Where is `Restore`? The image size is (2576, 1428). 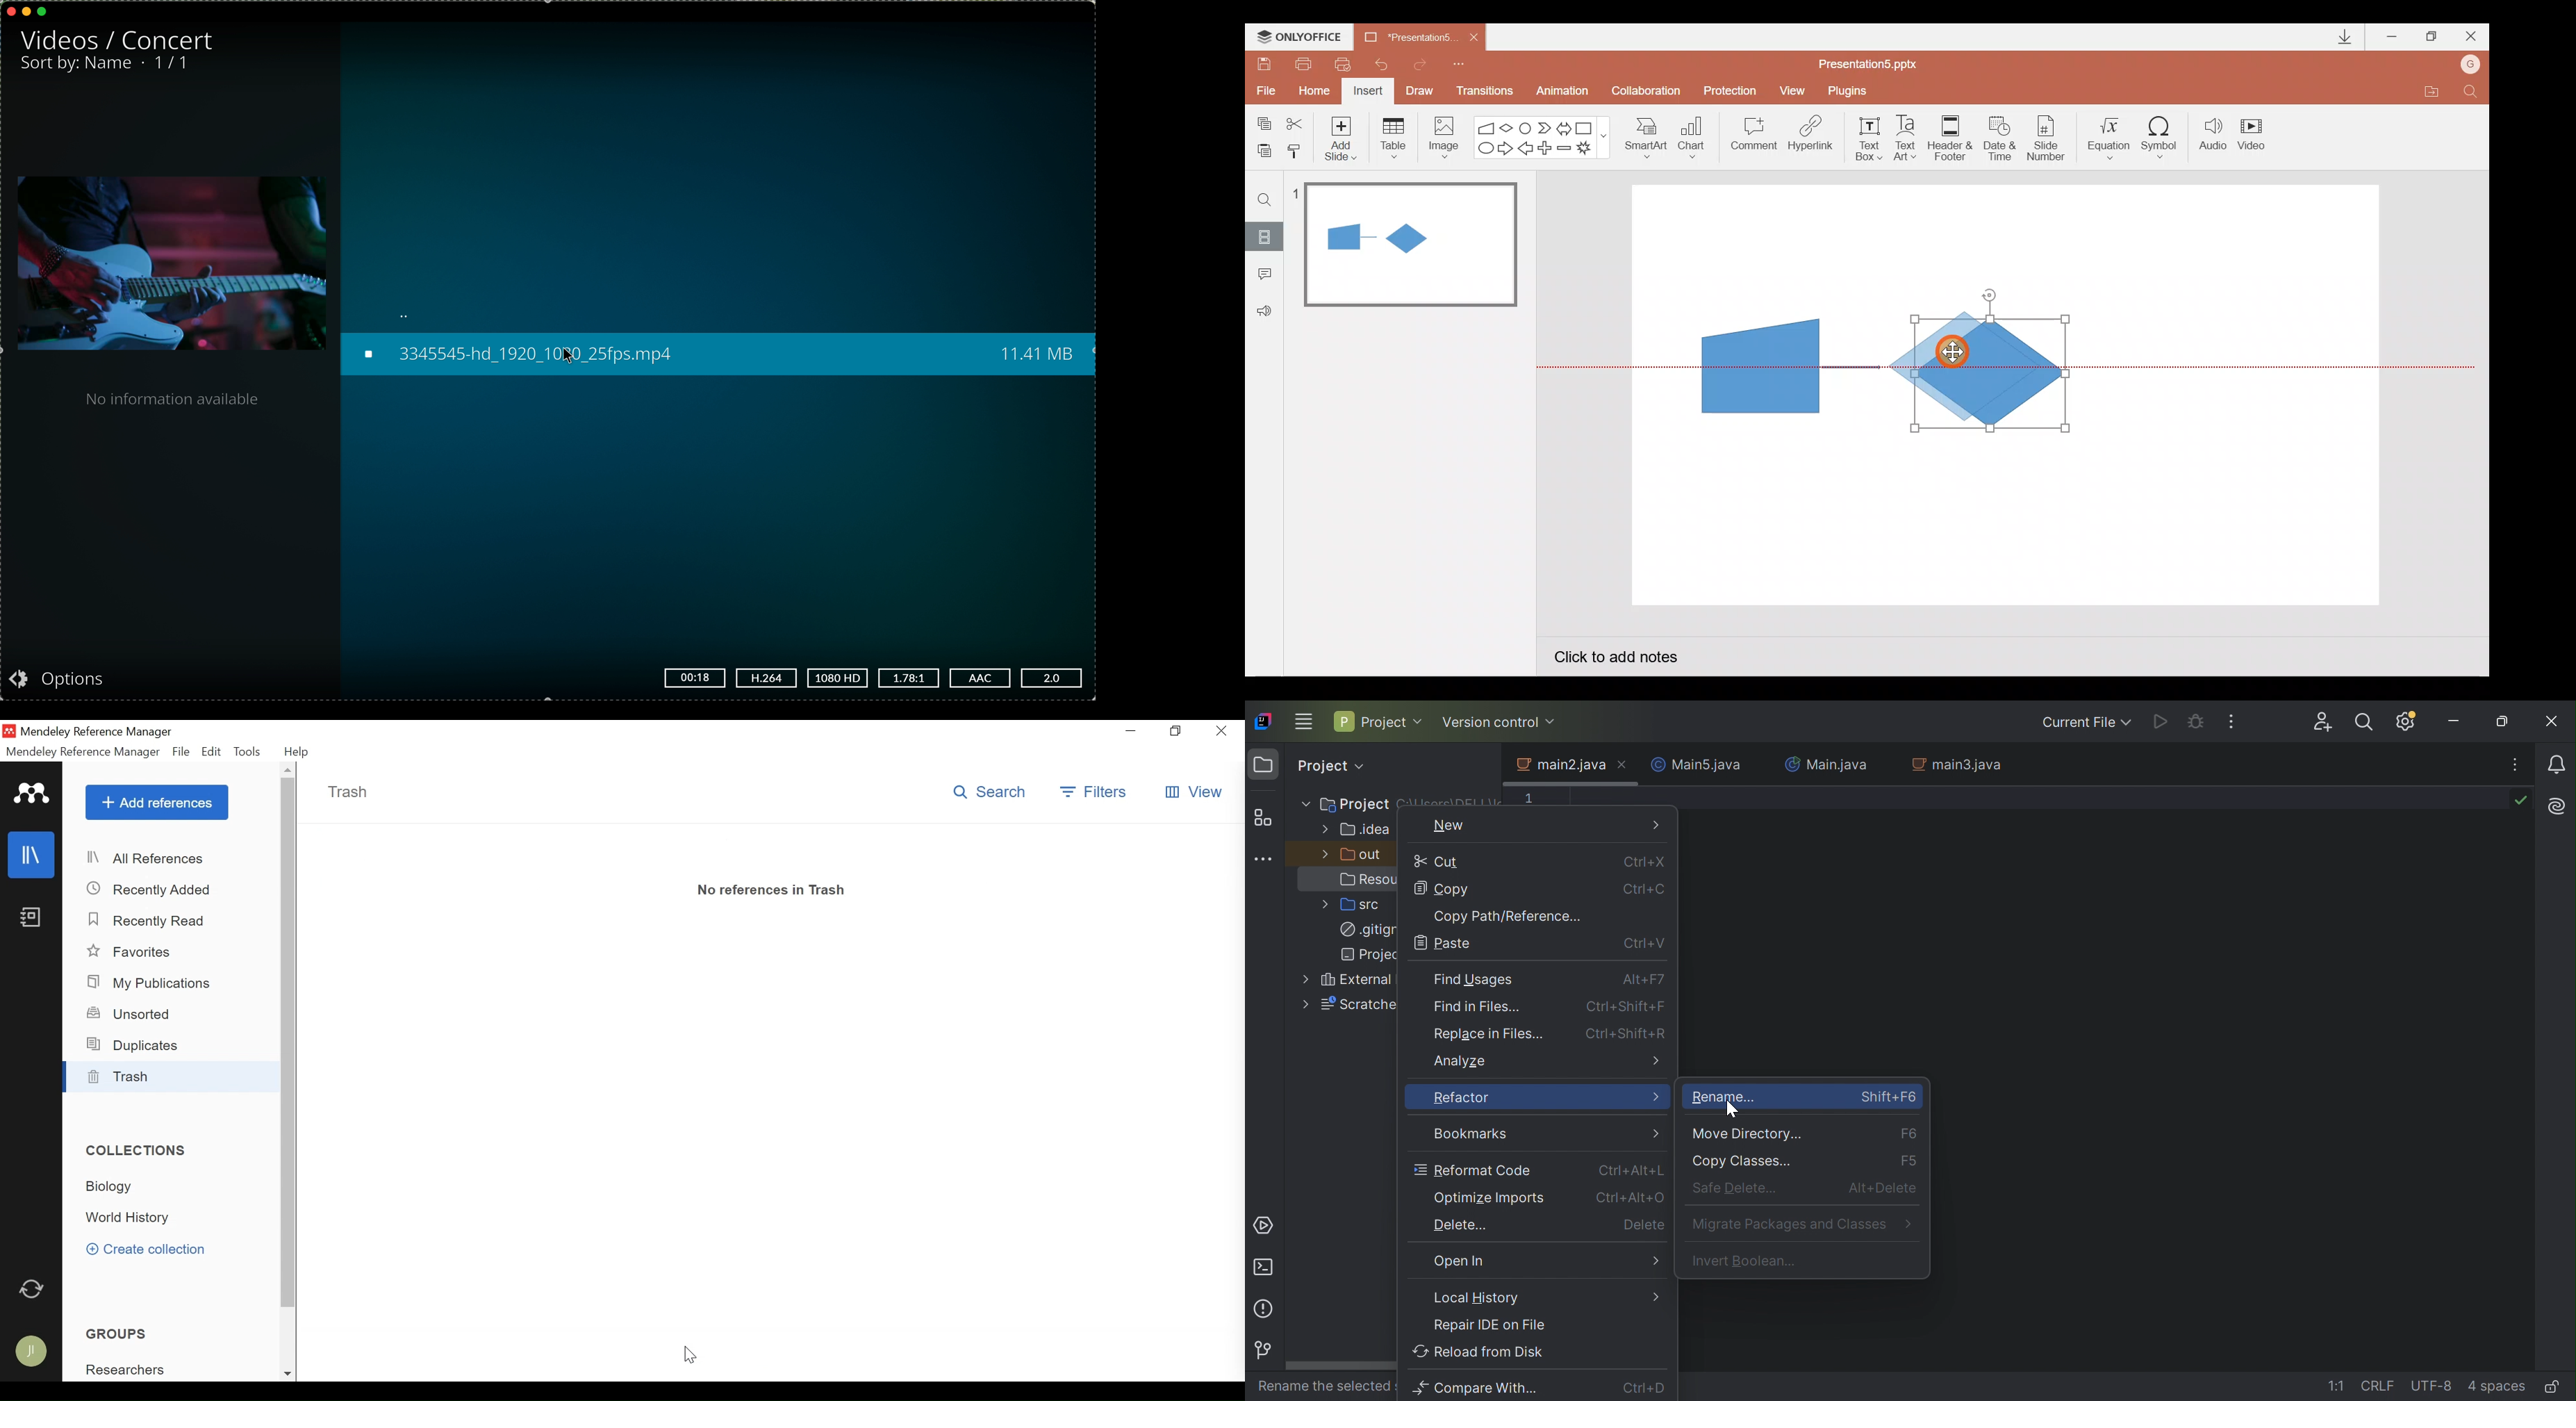
Restore is located at coordinates (1174, 732).